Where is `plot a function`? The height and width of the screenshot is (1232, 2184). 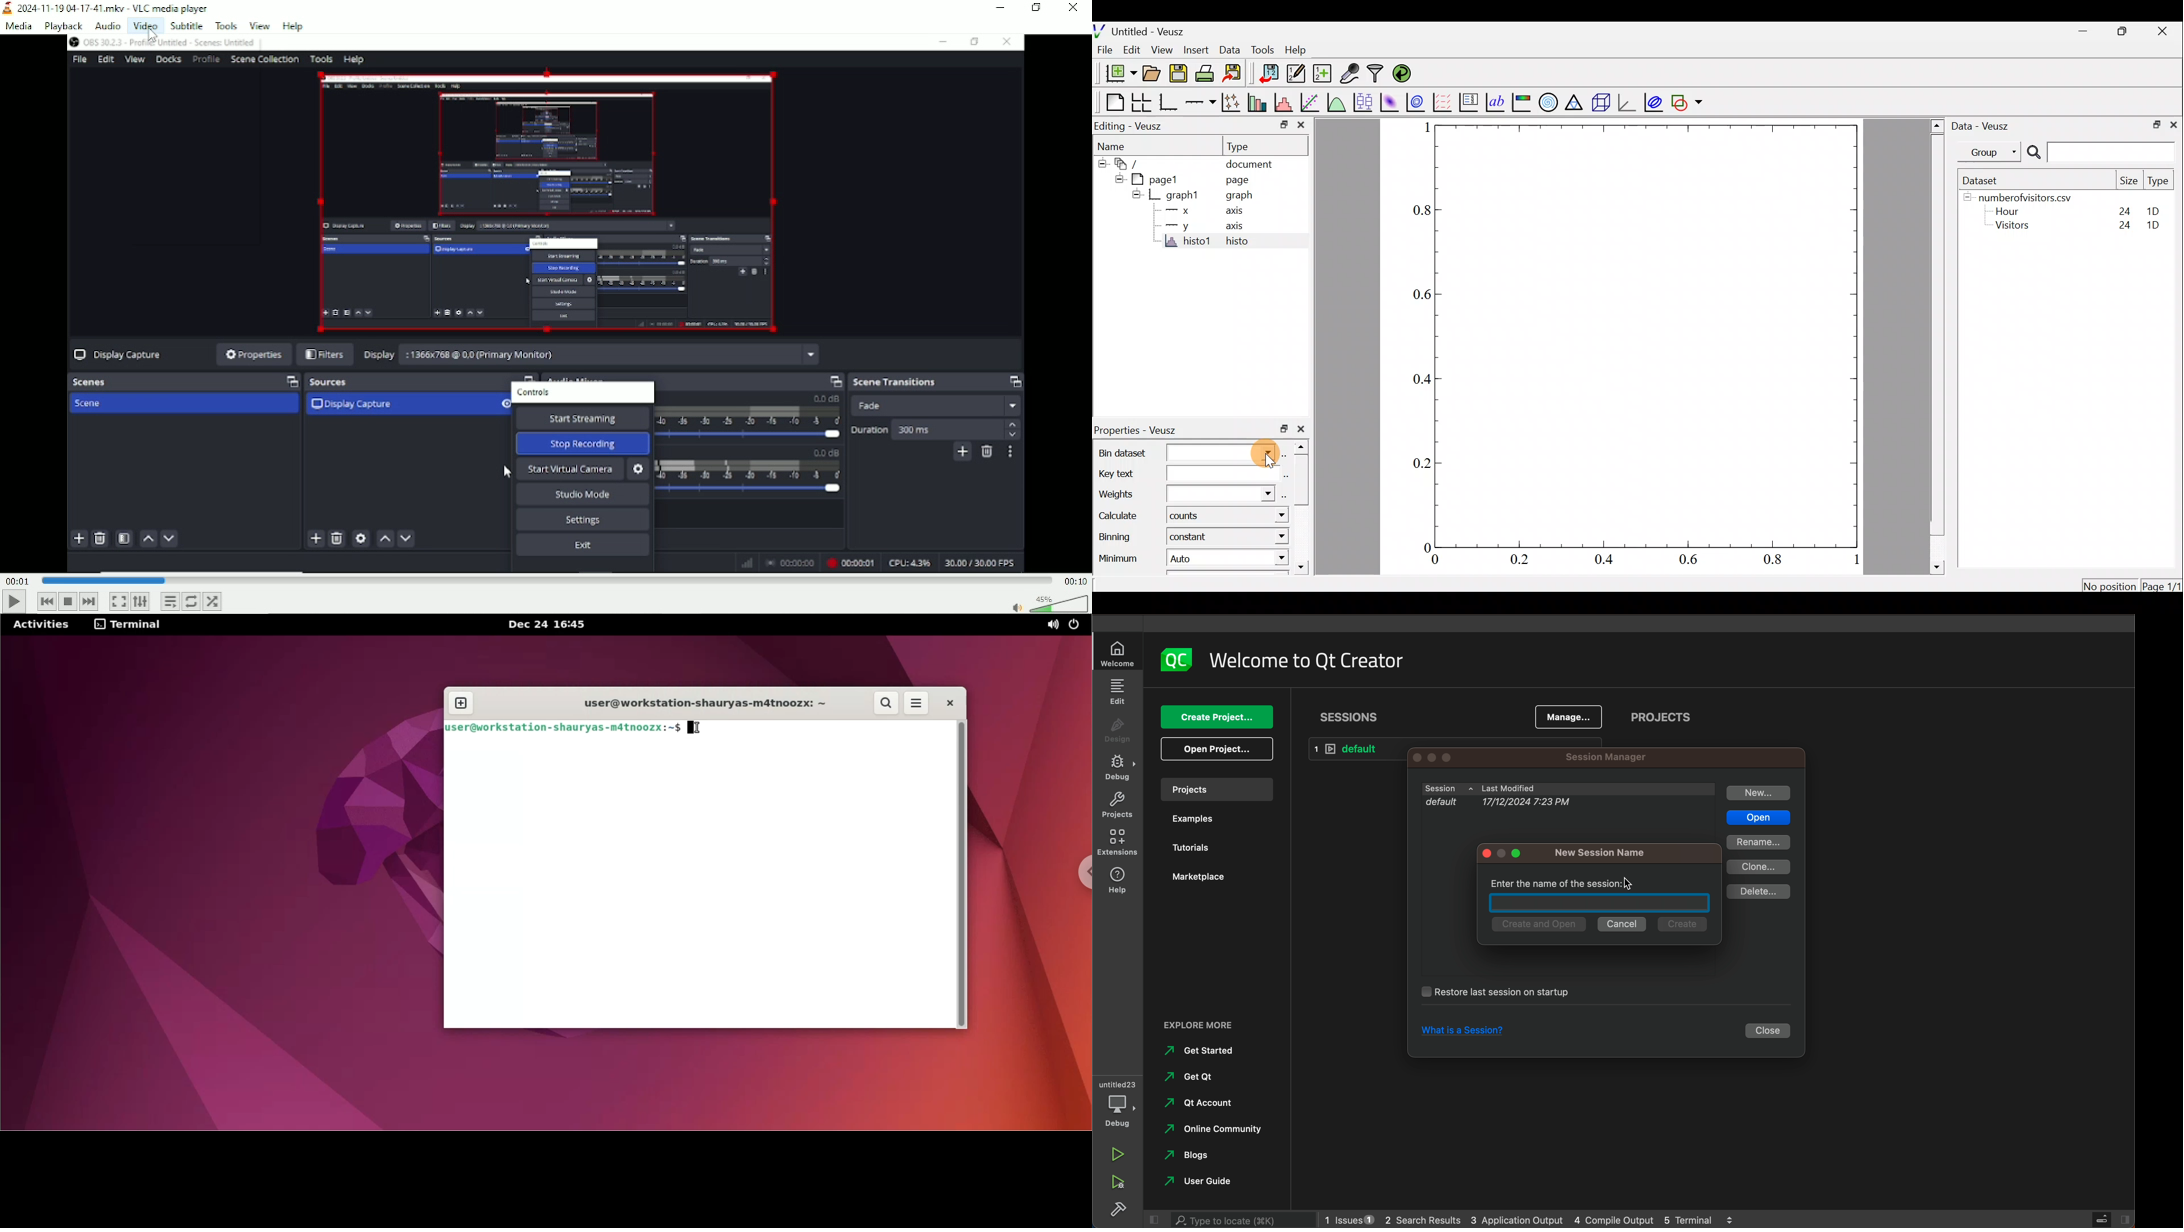
plot a function is located at coordinates (1338, 102).